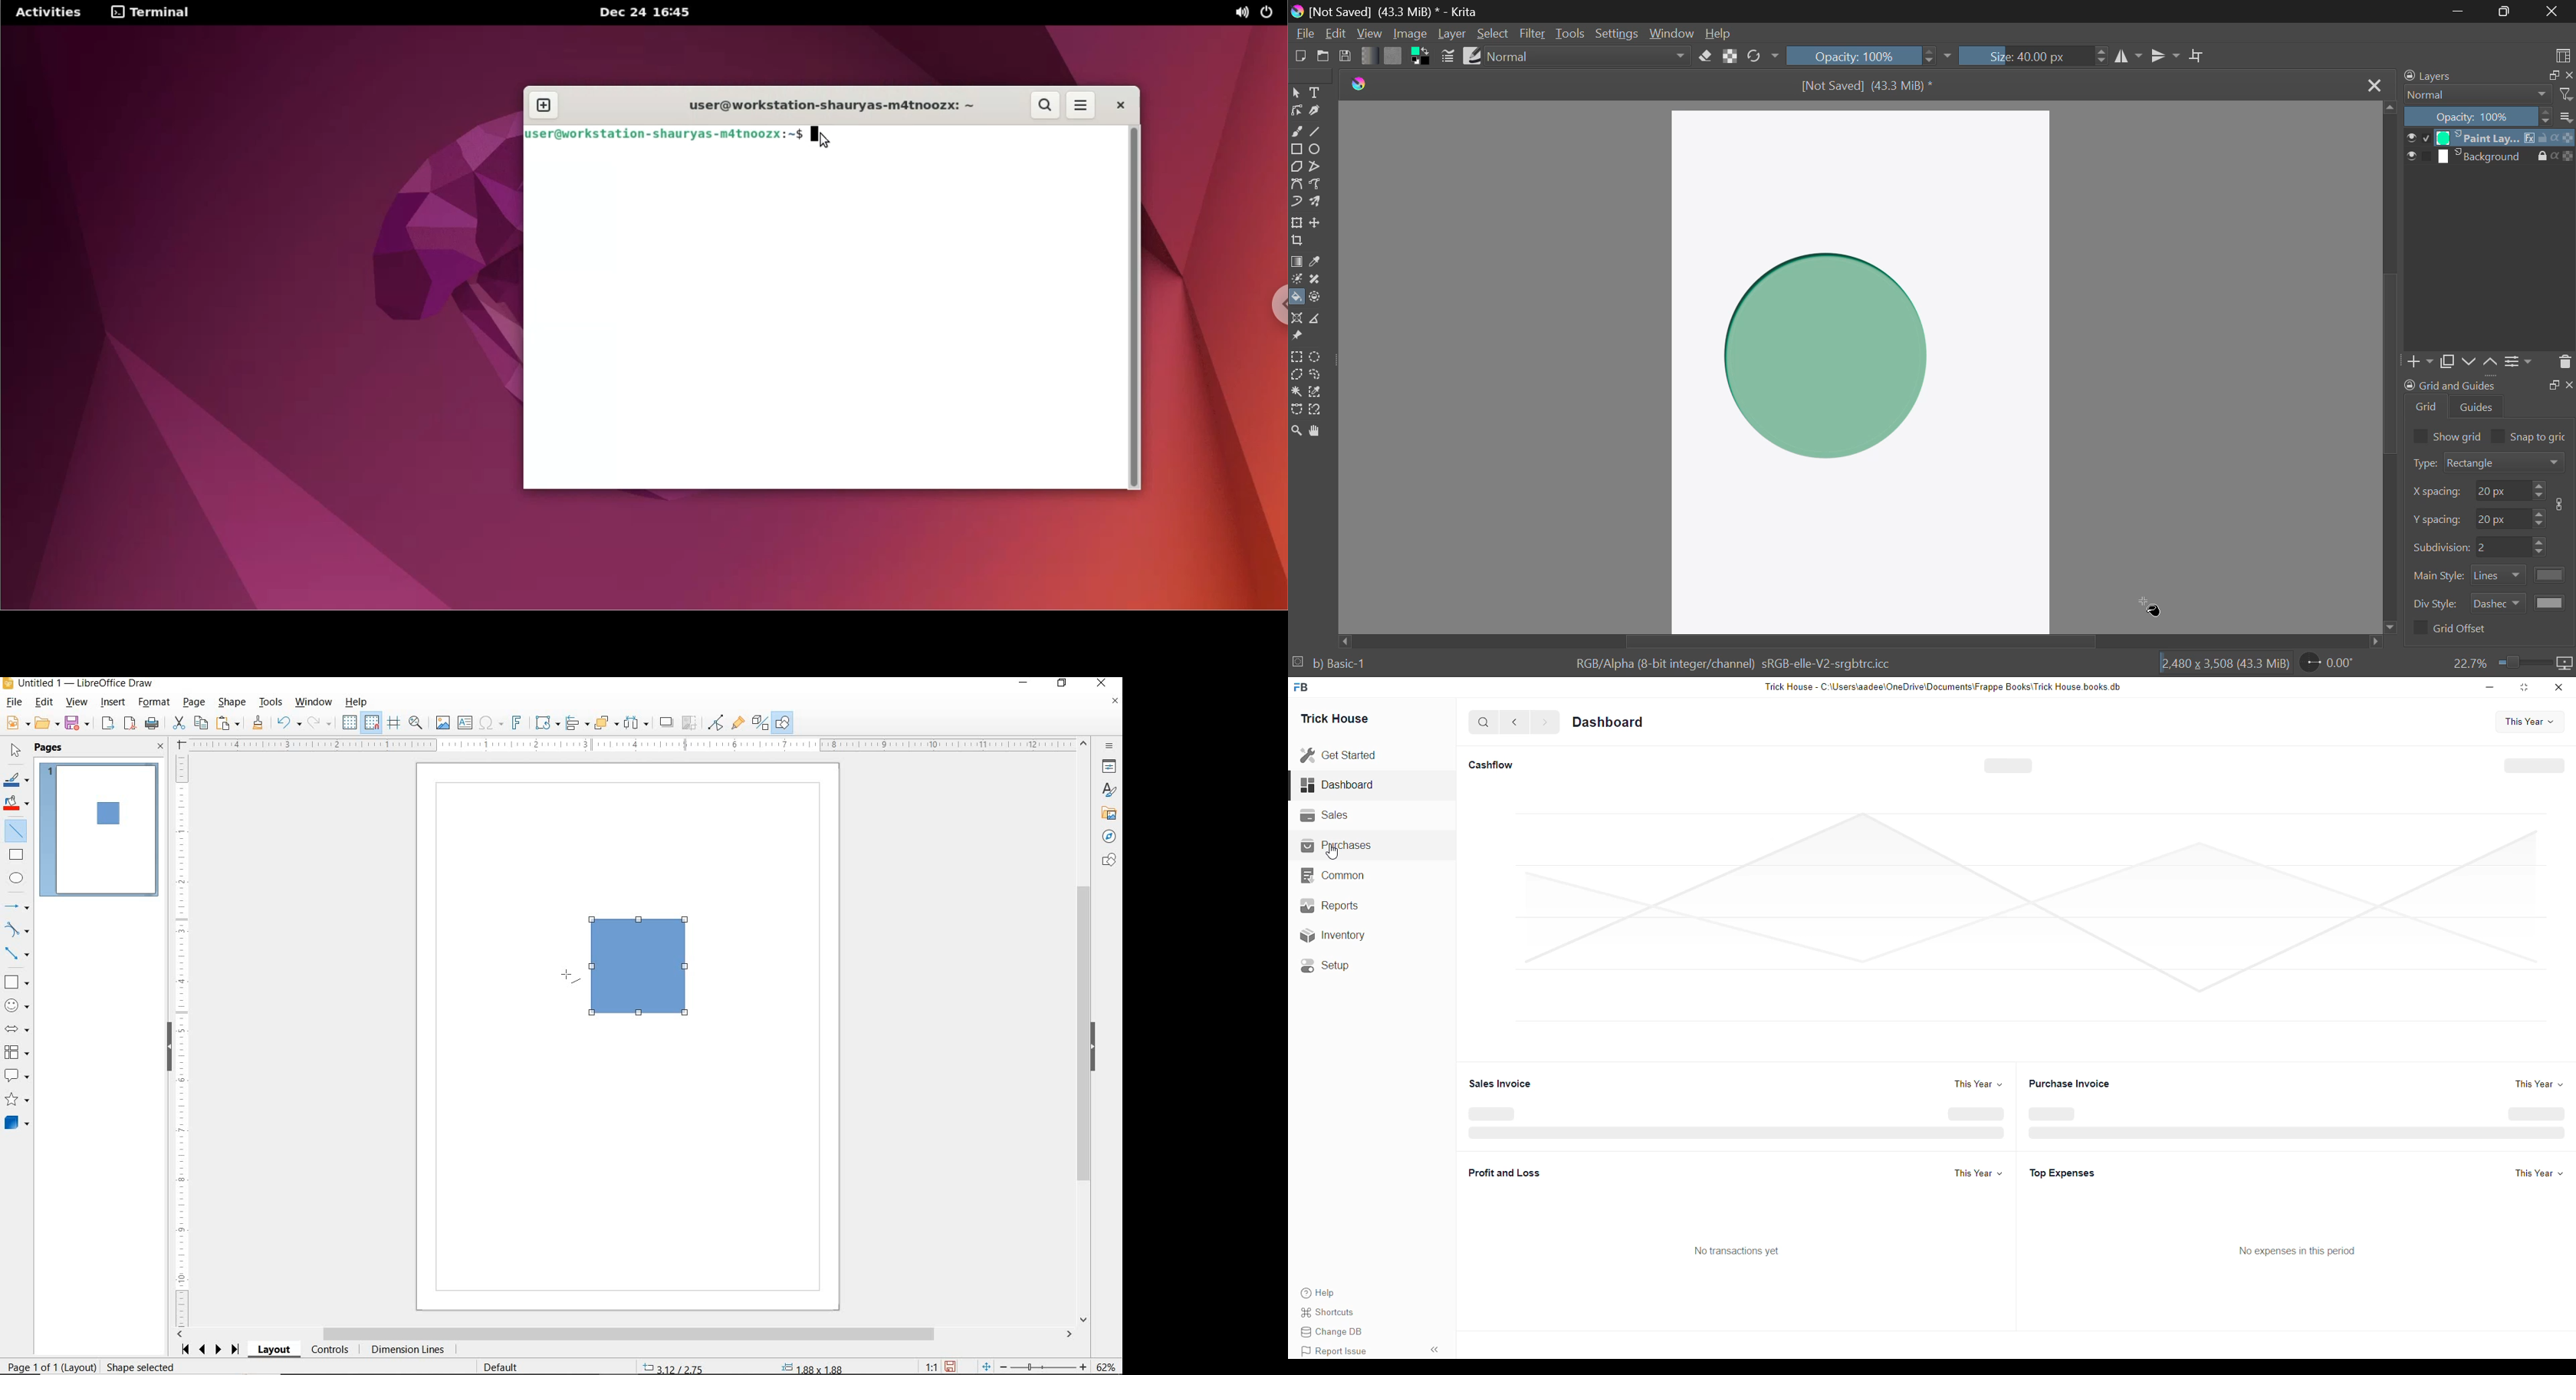  I want to click on View, so click(1370, 35).